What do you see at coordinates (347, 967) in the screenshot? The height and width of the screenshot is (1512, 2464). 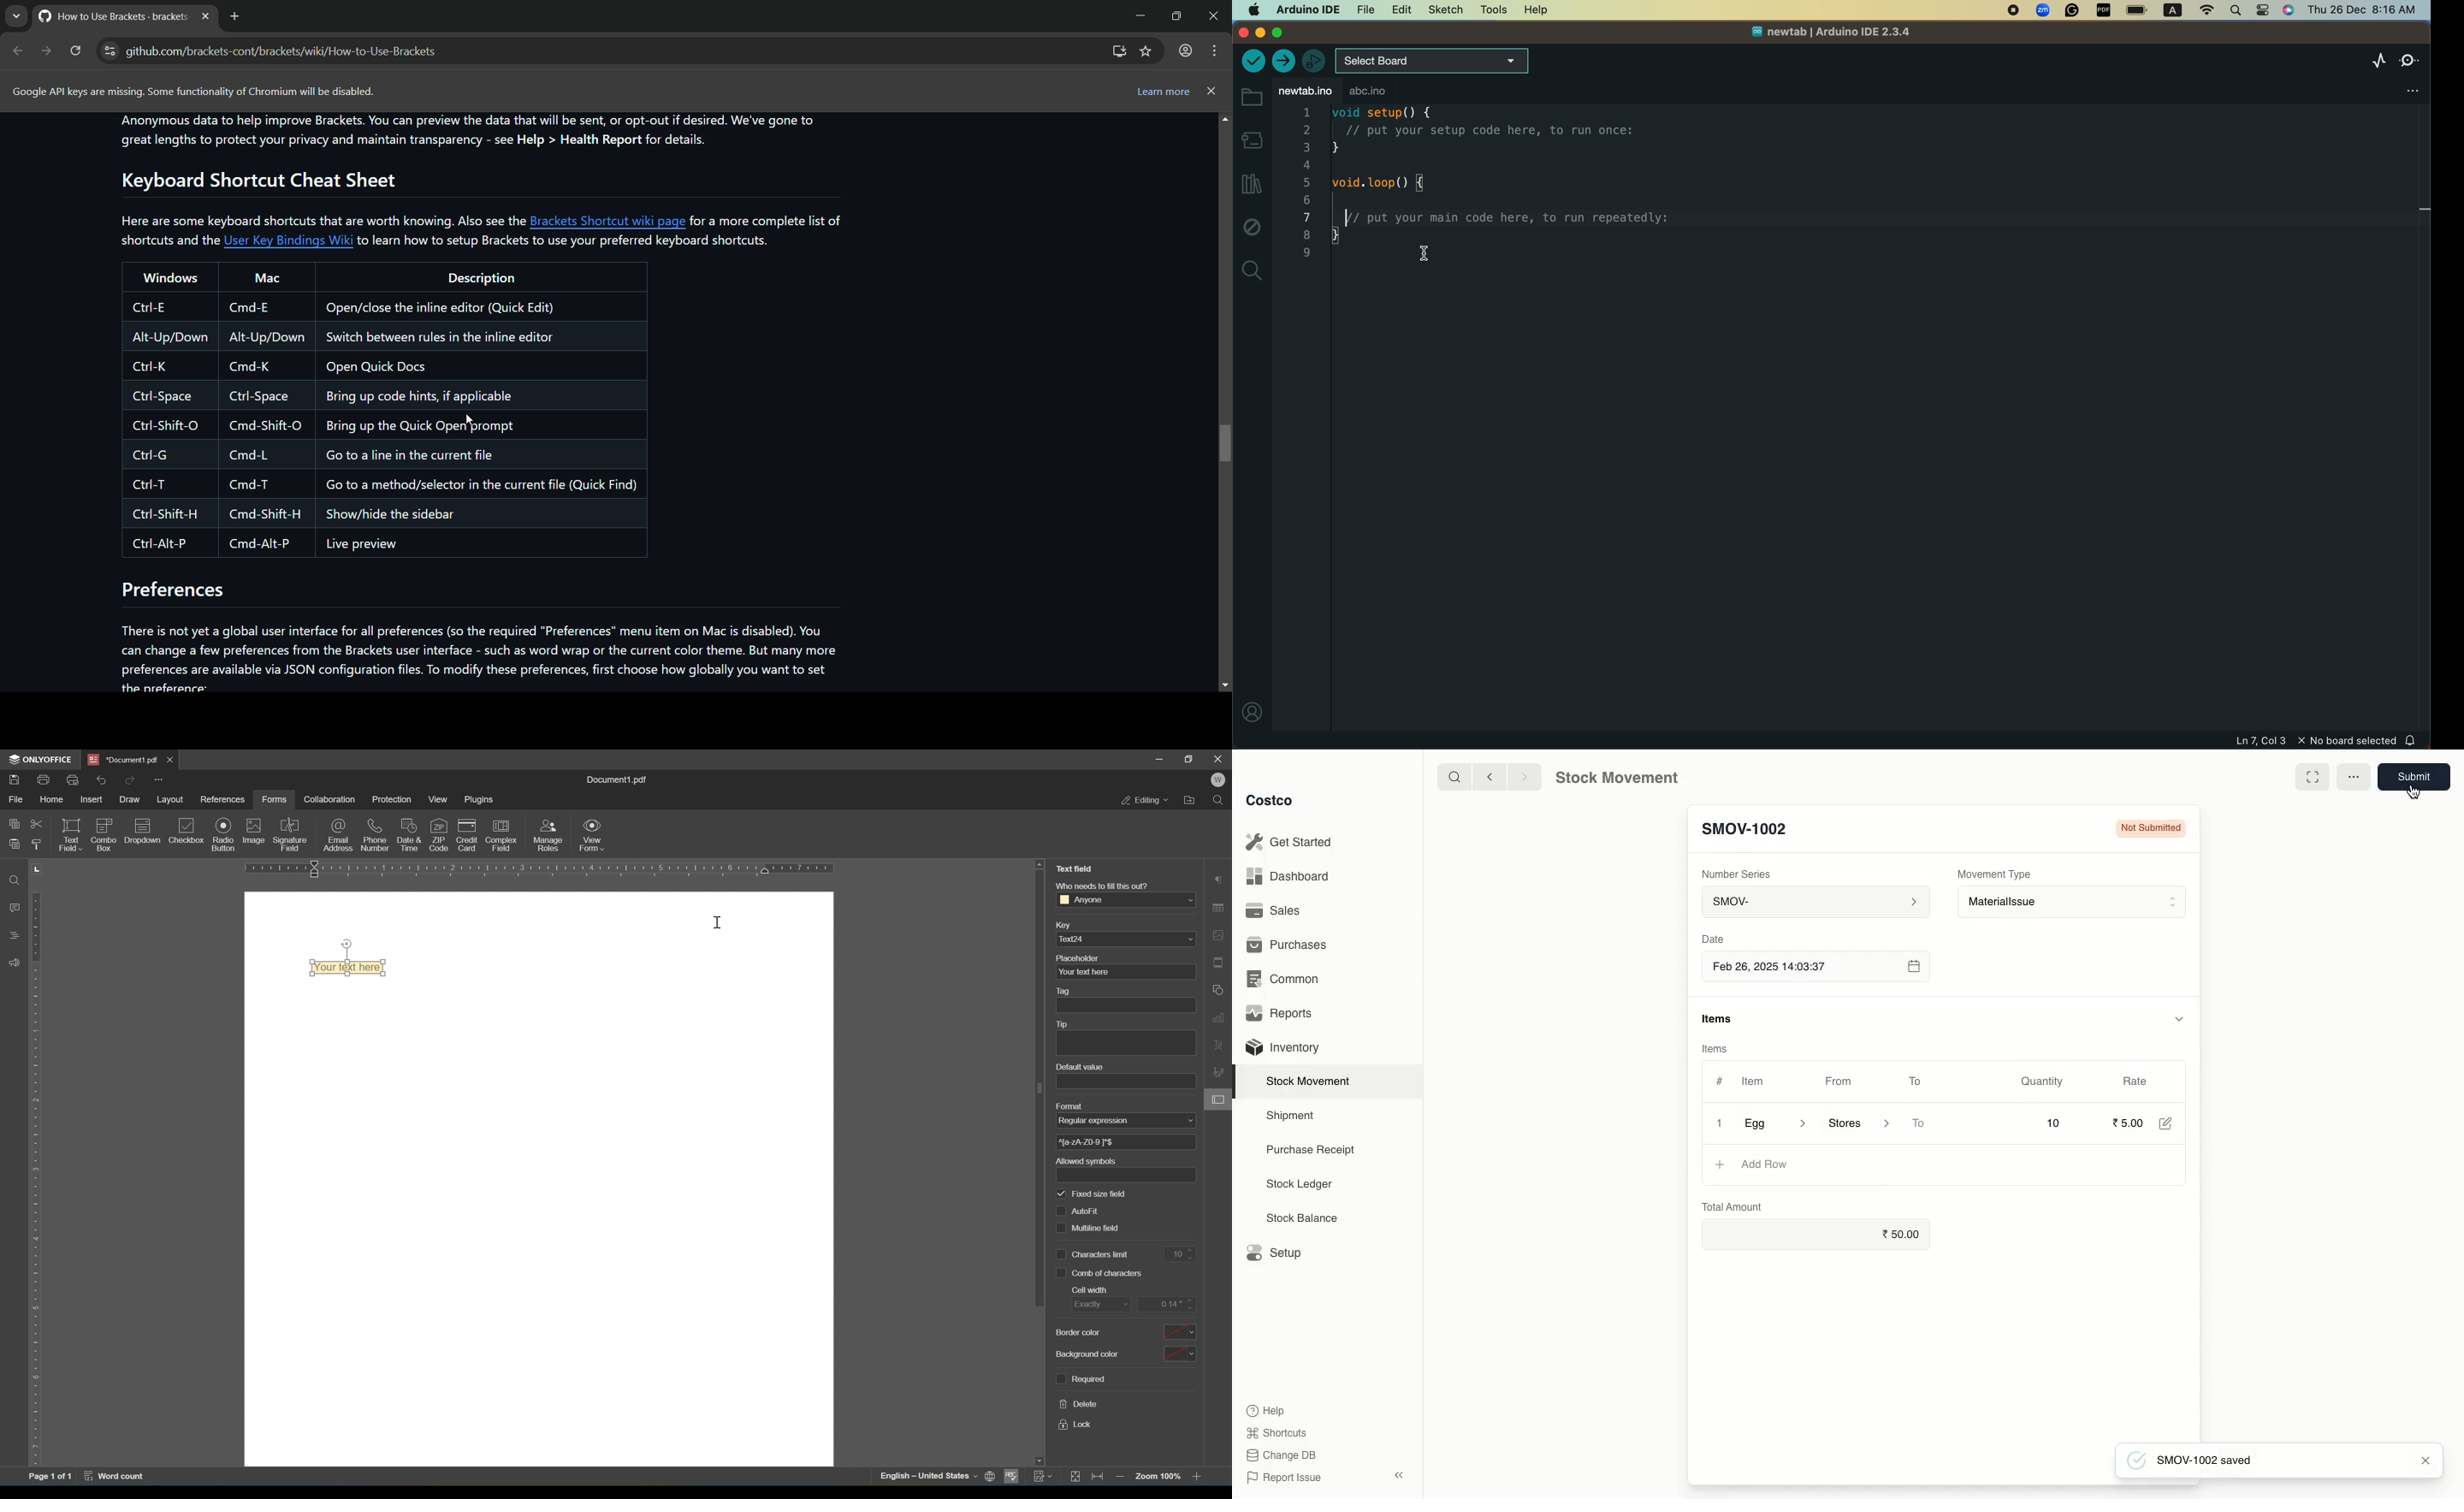 I see `type your text here` at bounding box center [347, 967].